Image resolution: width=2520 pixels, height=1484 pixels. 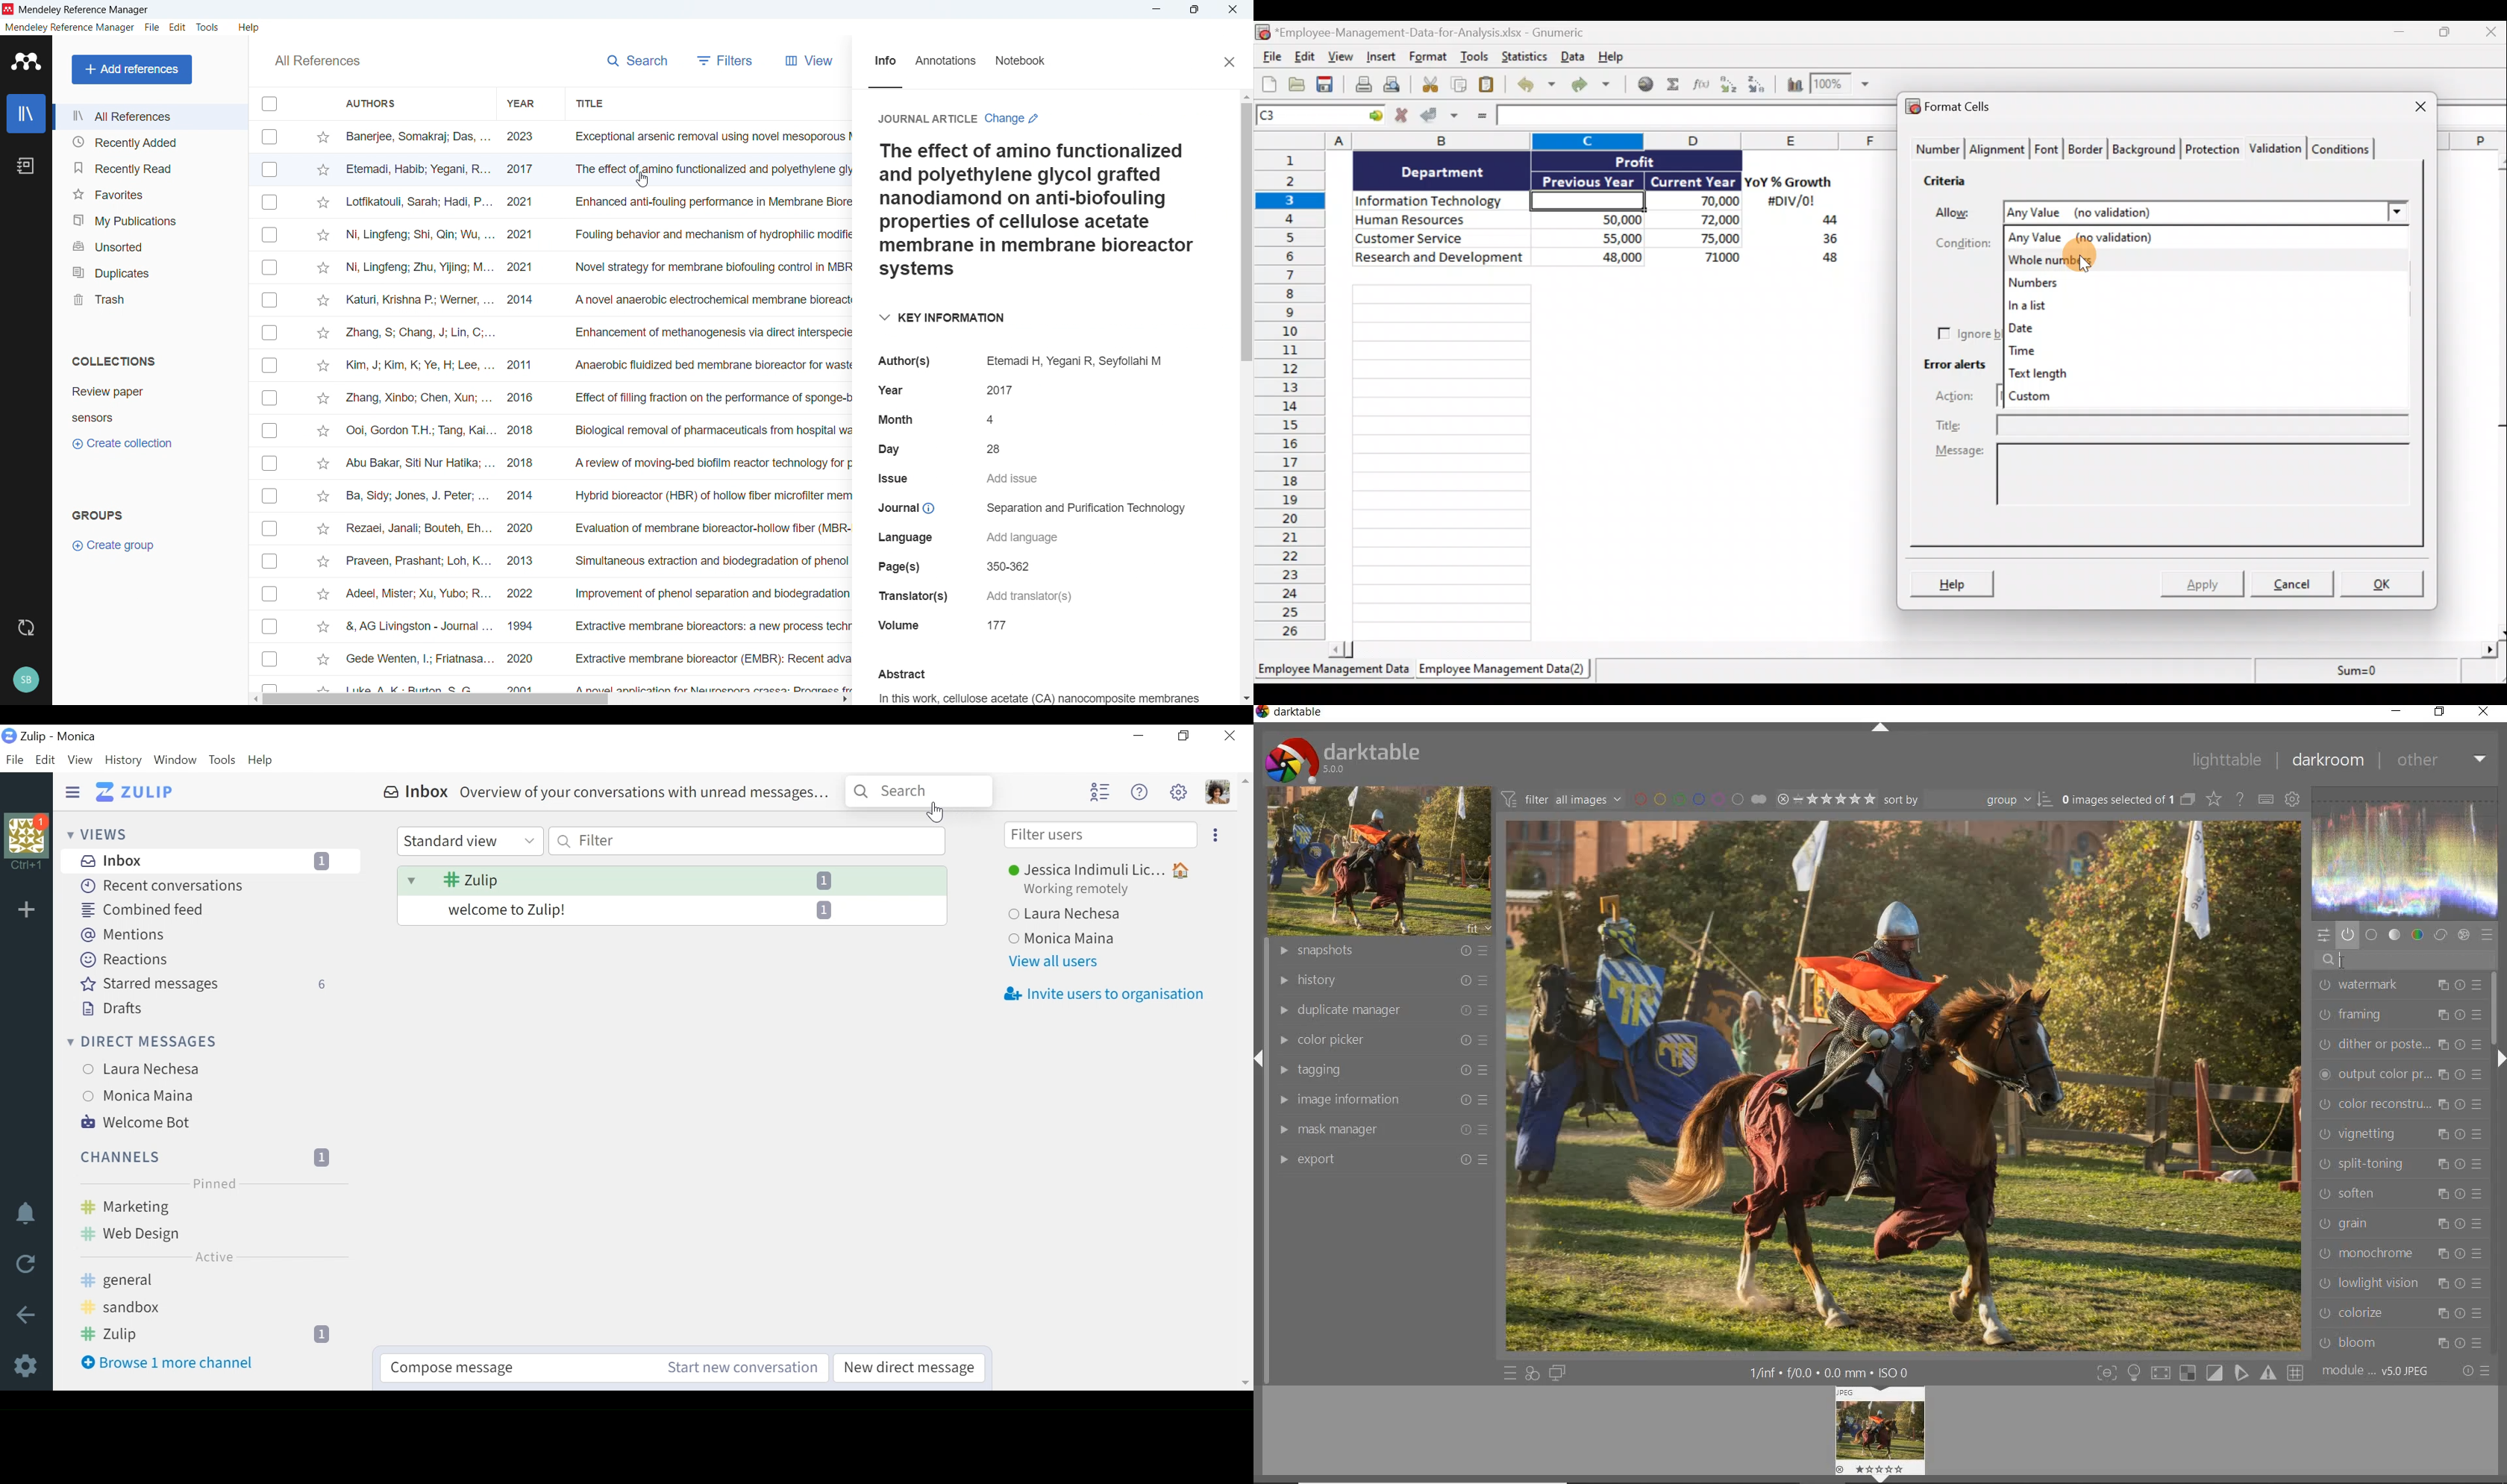 What do you see at coordinates (1244, 232) in the screenshot?
I see `Vertical scroll bar ` at bounding box center [1244, 232].